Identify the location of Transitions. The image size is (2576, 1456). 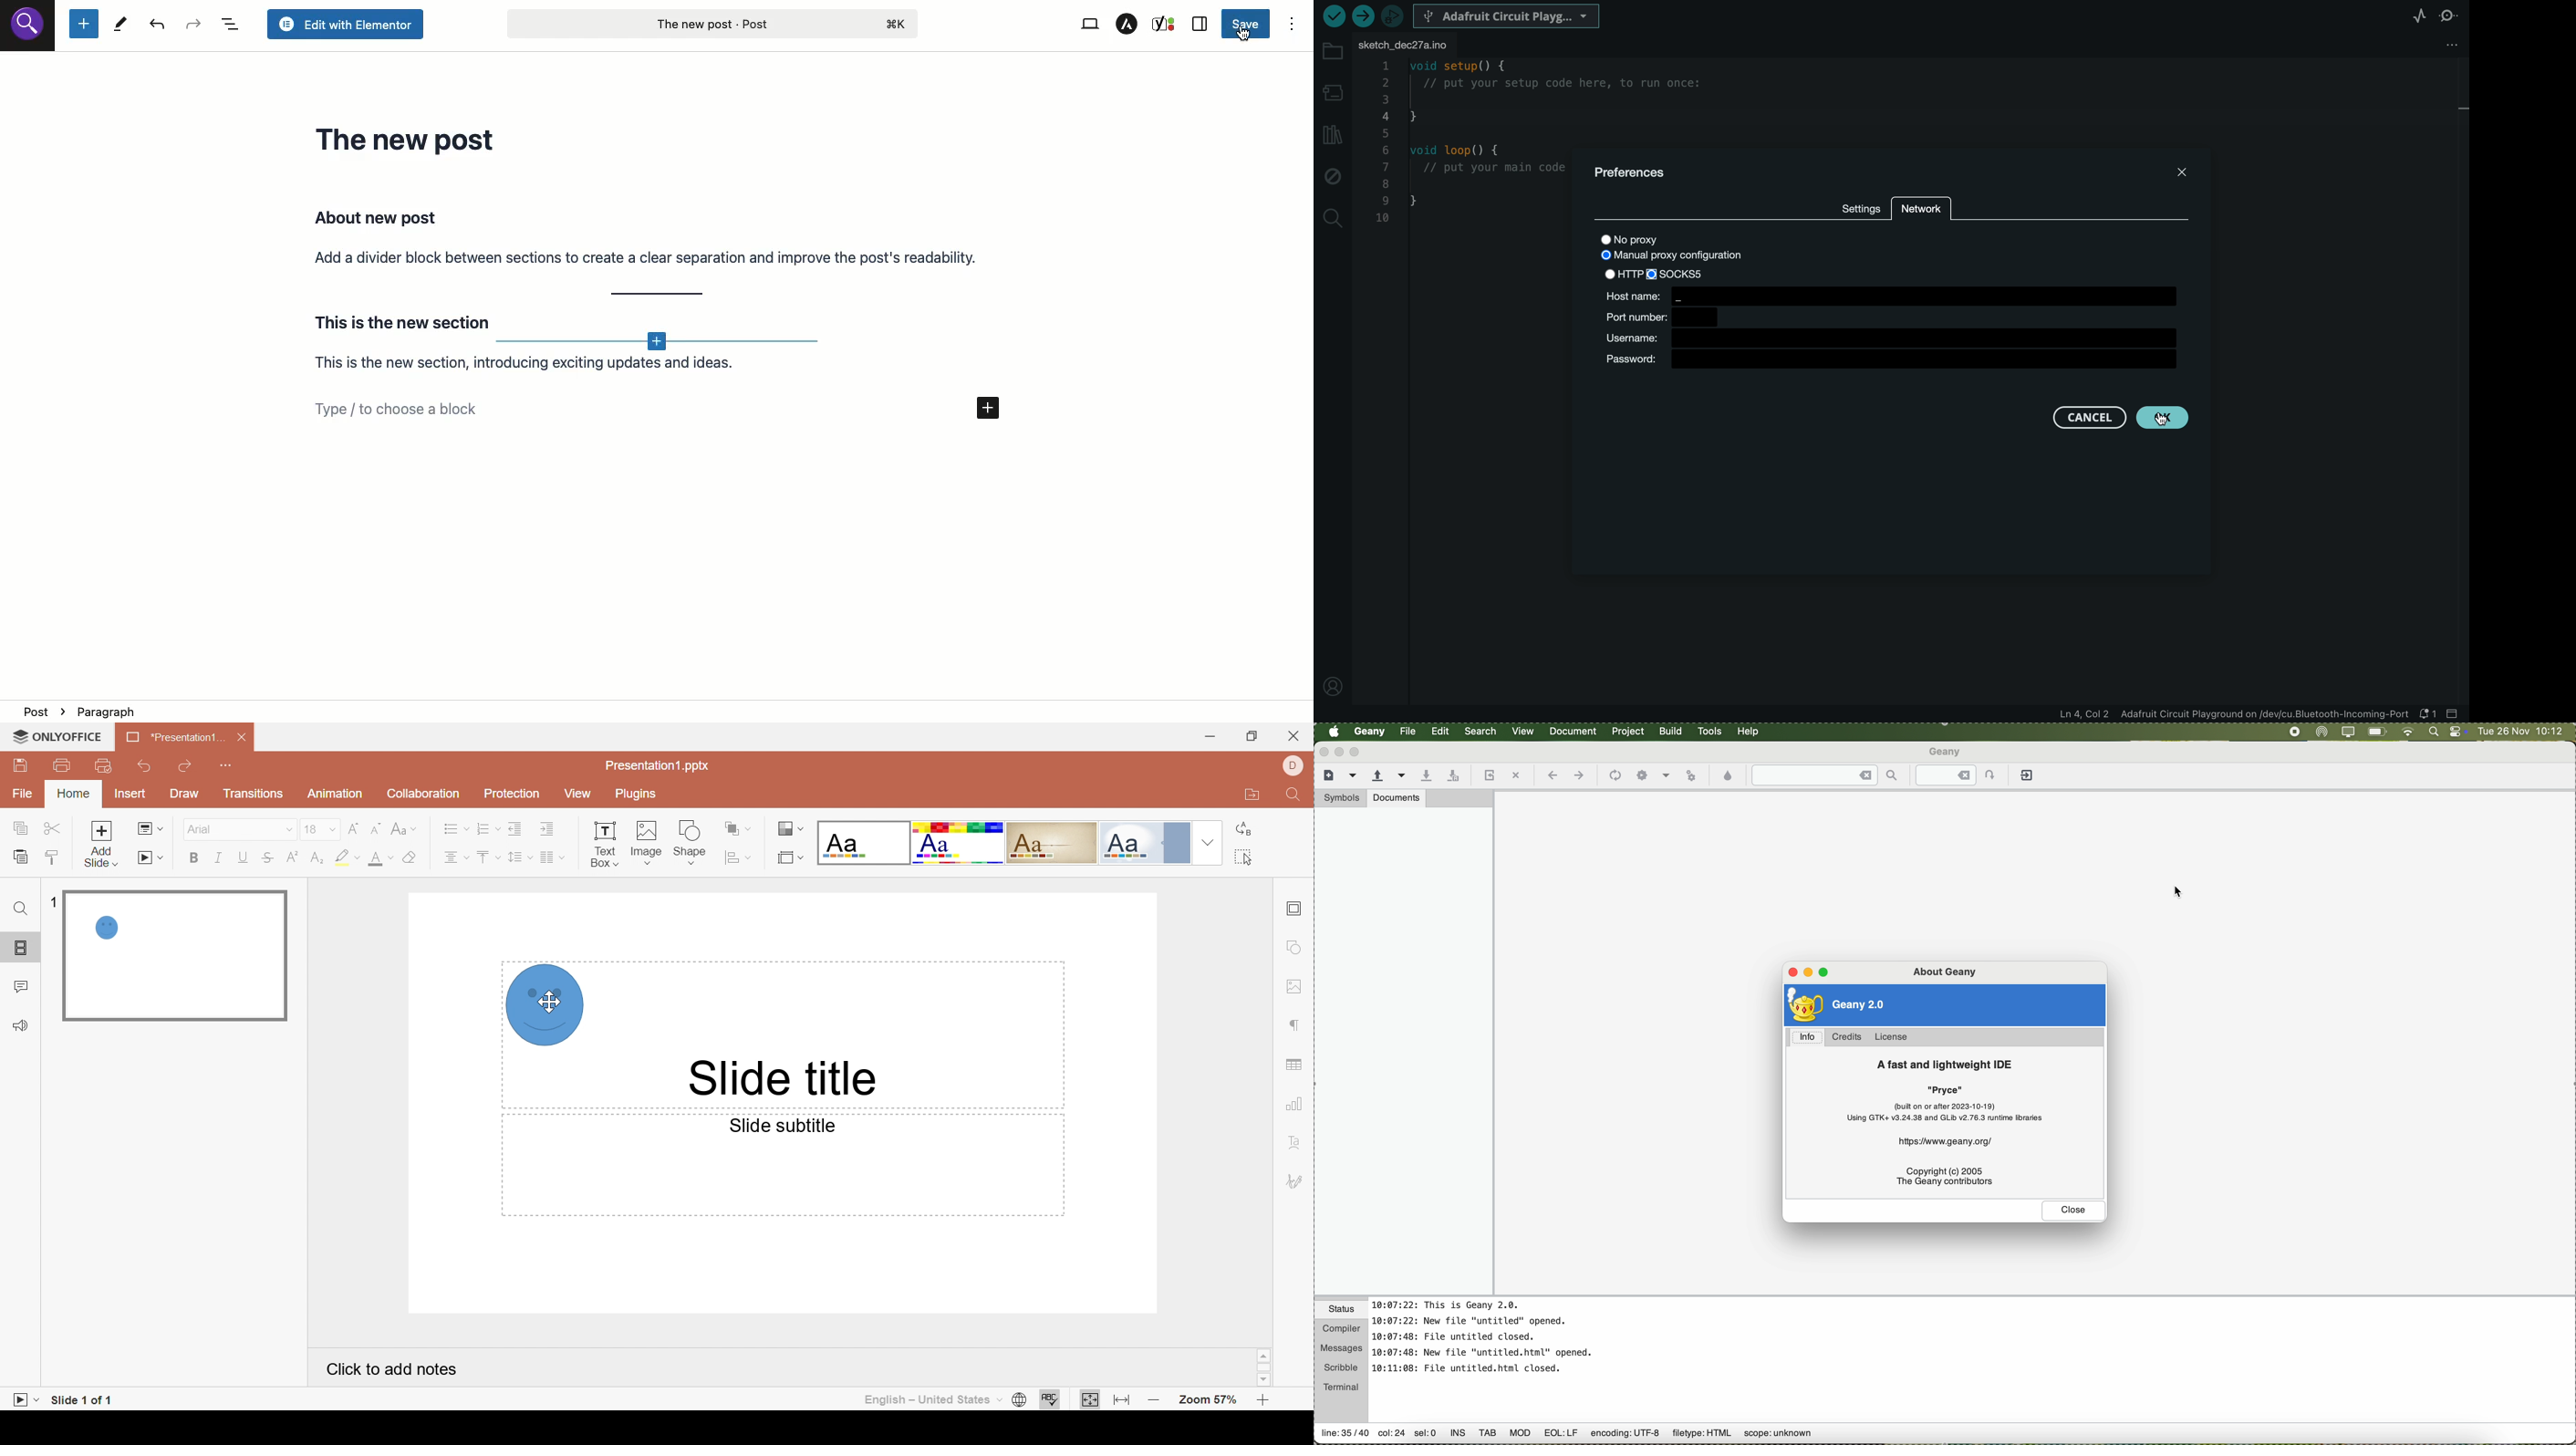
(252, 796).